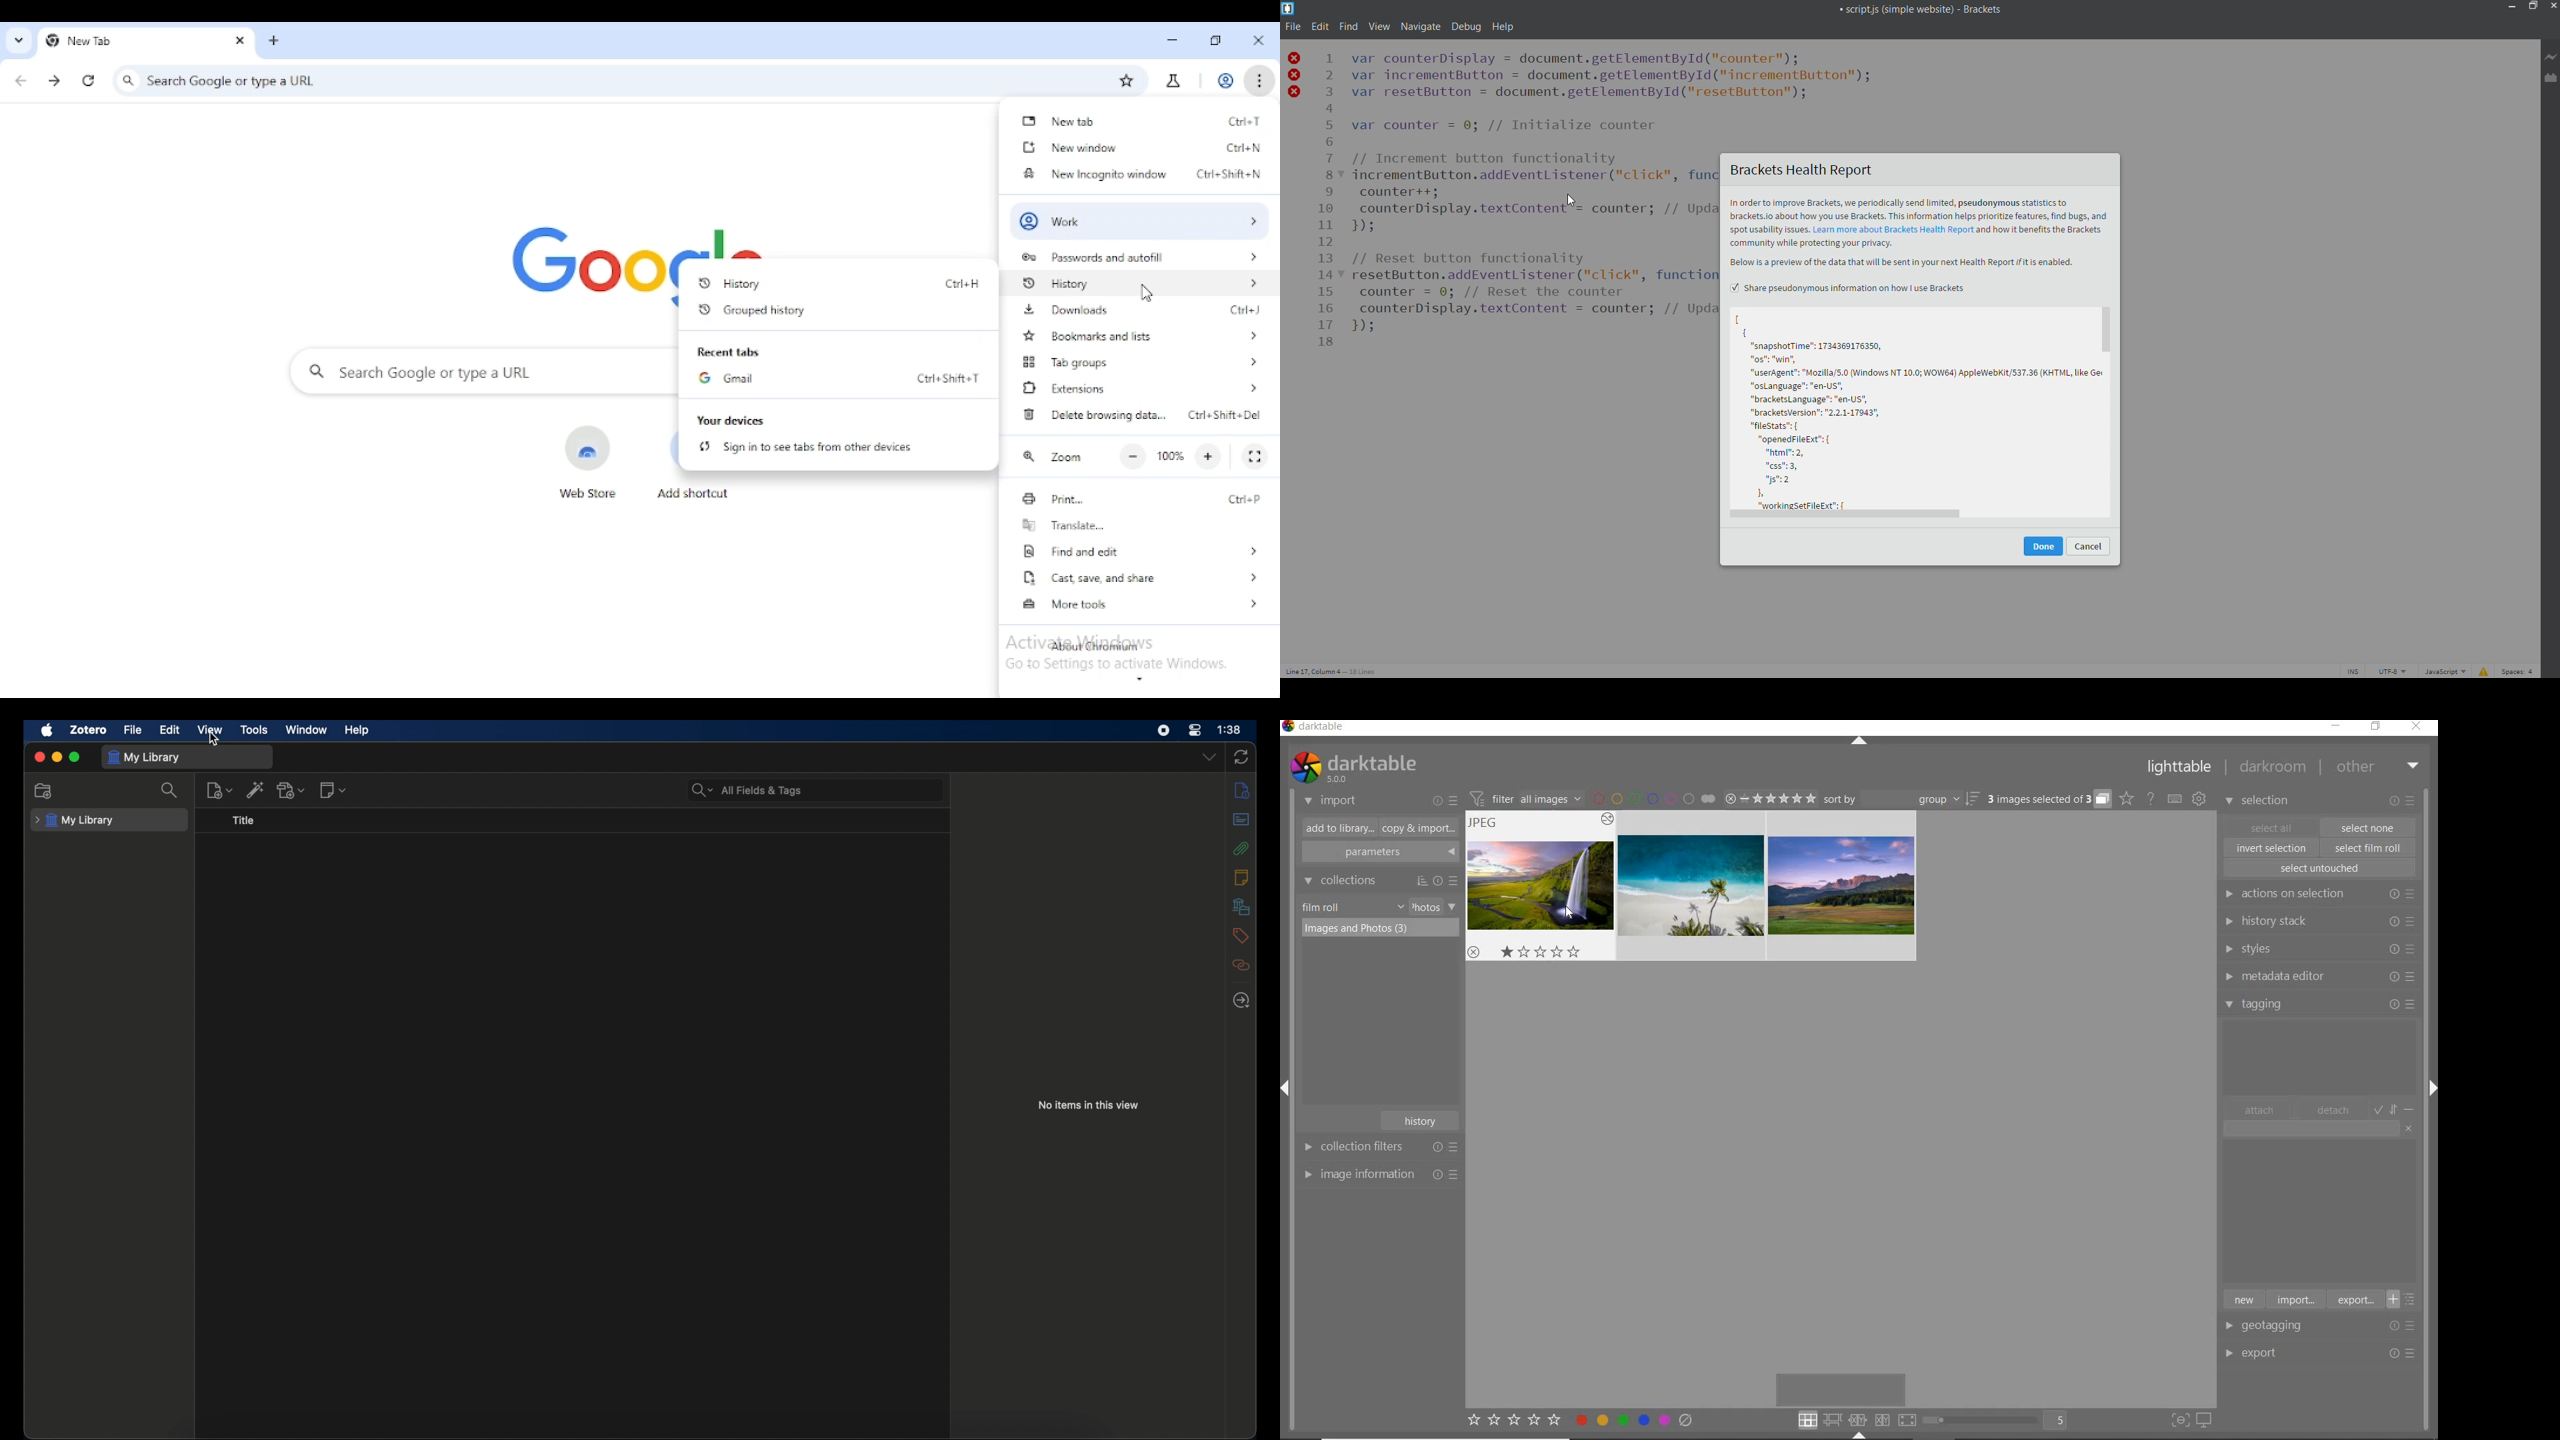  What do you see at coordinates (1173, 41) in the screenshot?
I see `minimize` at bounding box center [1173, 41].